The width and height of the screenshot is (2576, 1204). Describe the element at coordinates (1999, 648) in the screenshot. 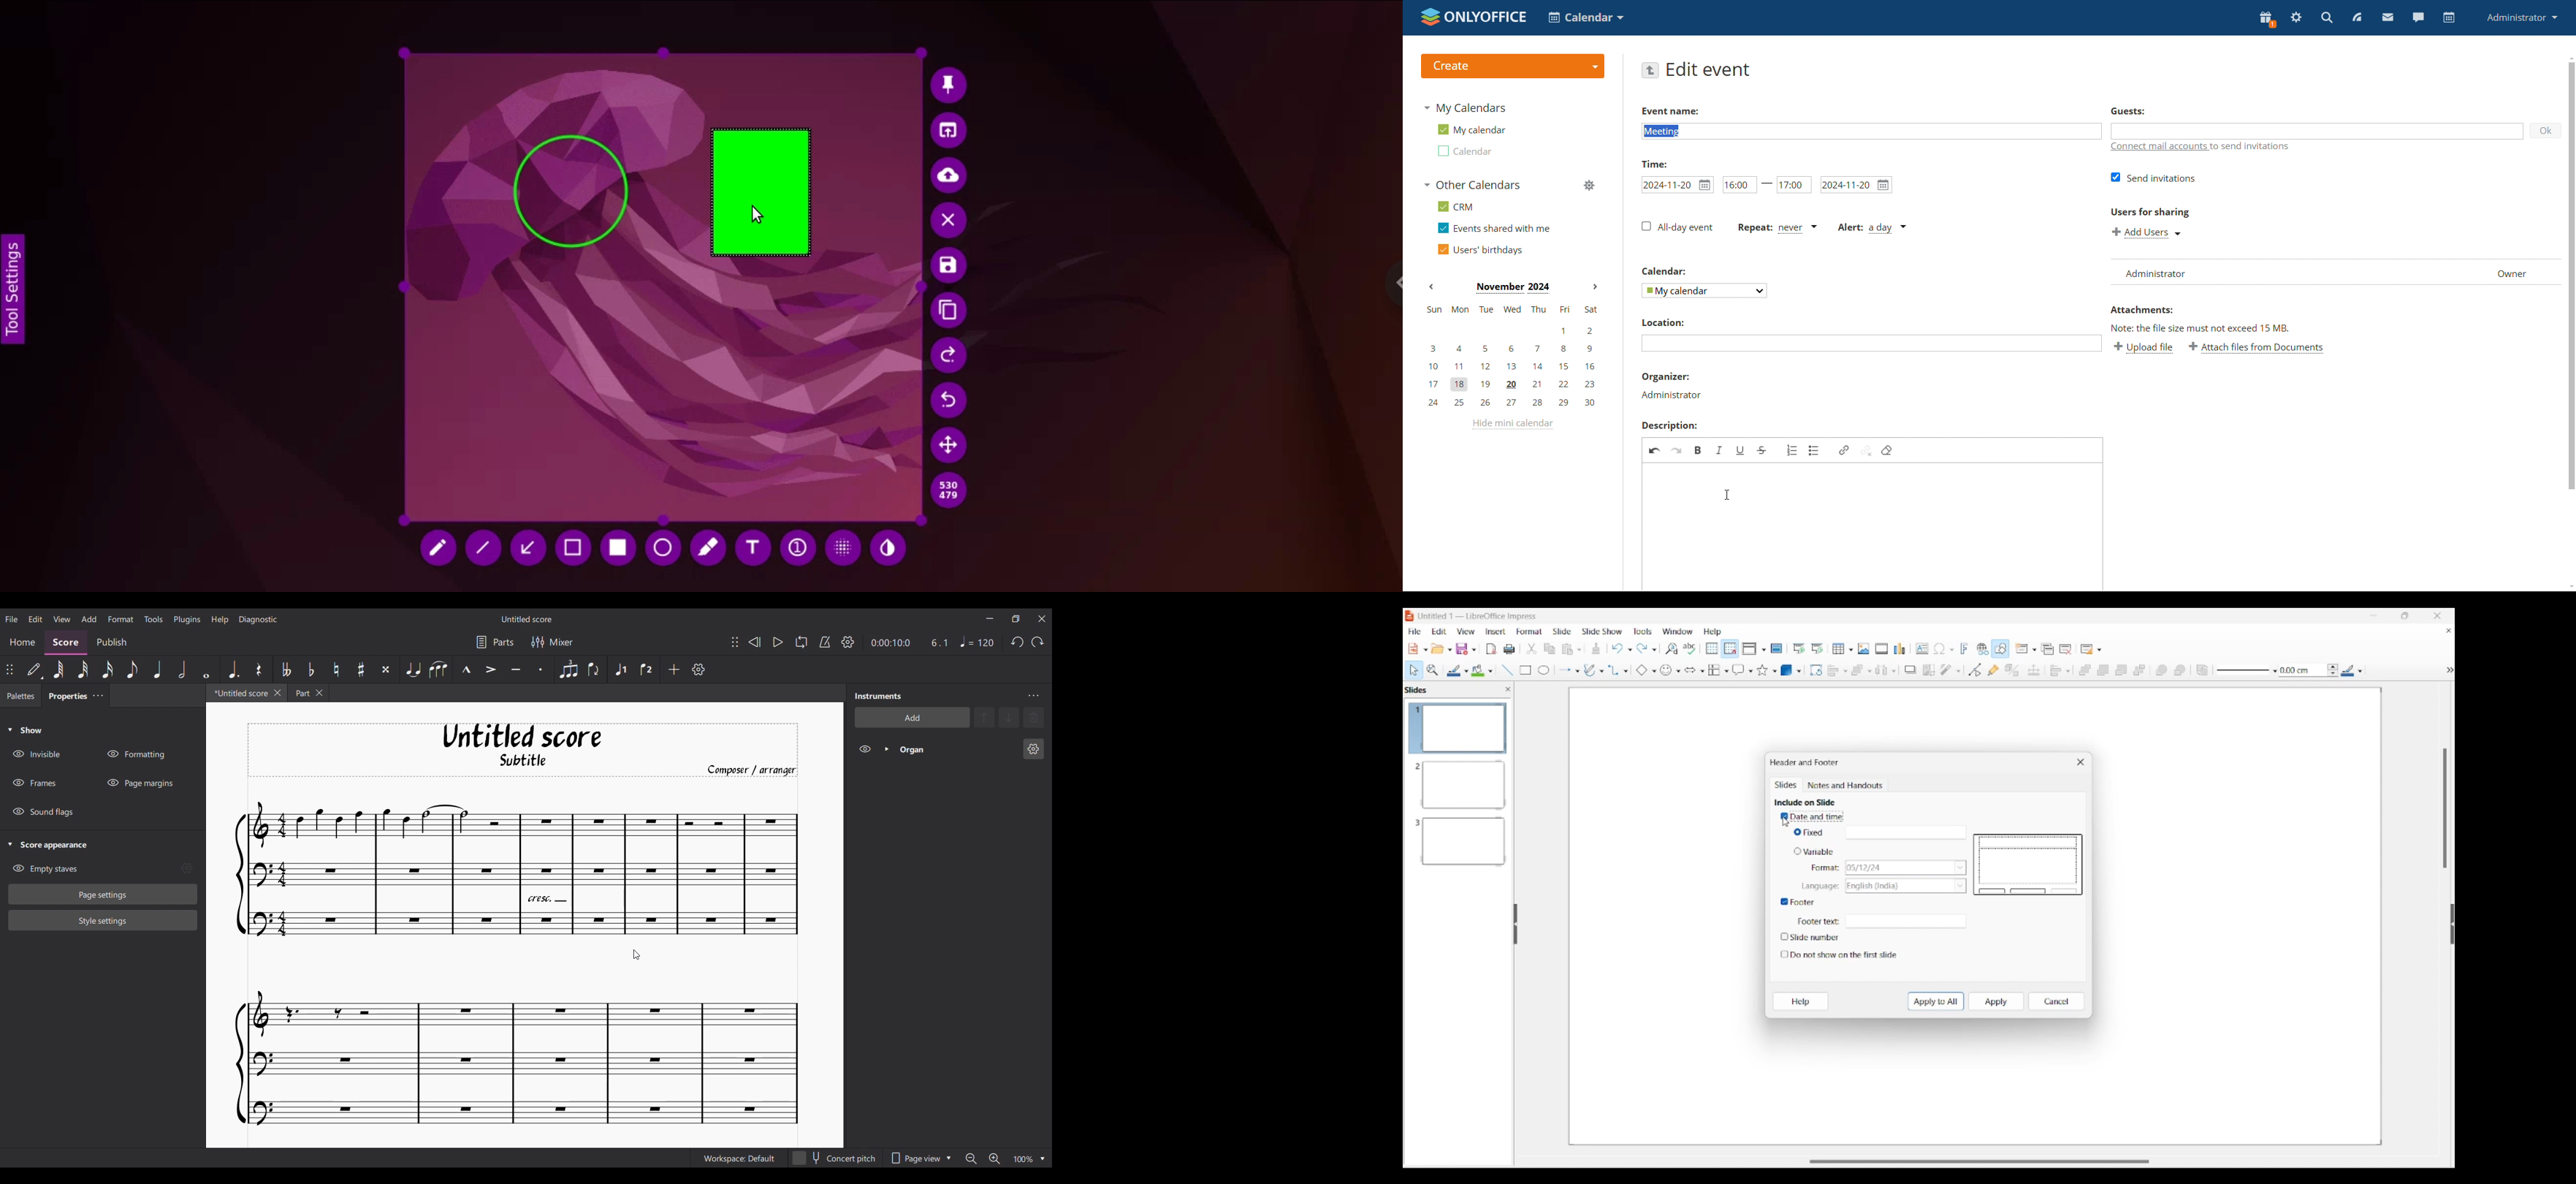

I see `Show draw functions, highlighted` at that location.